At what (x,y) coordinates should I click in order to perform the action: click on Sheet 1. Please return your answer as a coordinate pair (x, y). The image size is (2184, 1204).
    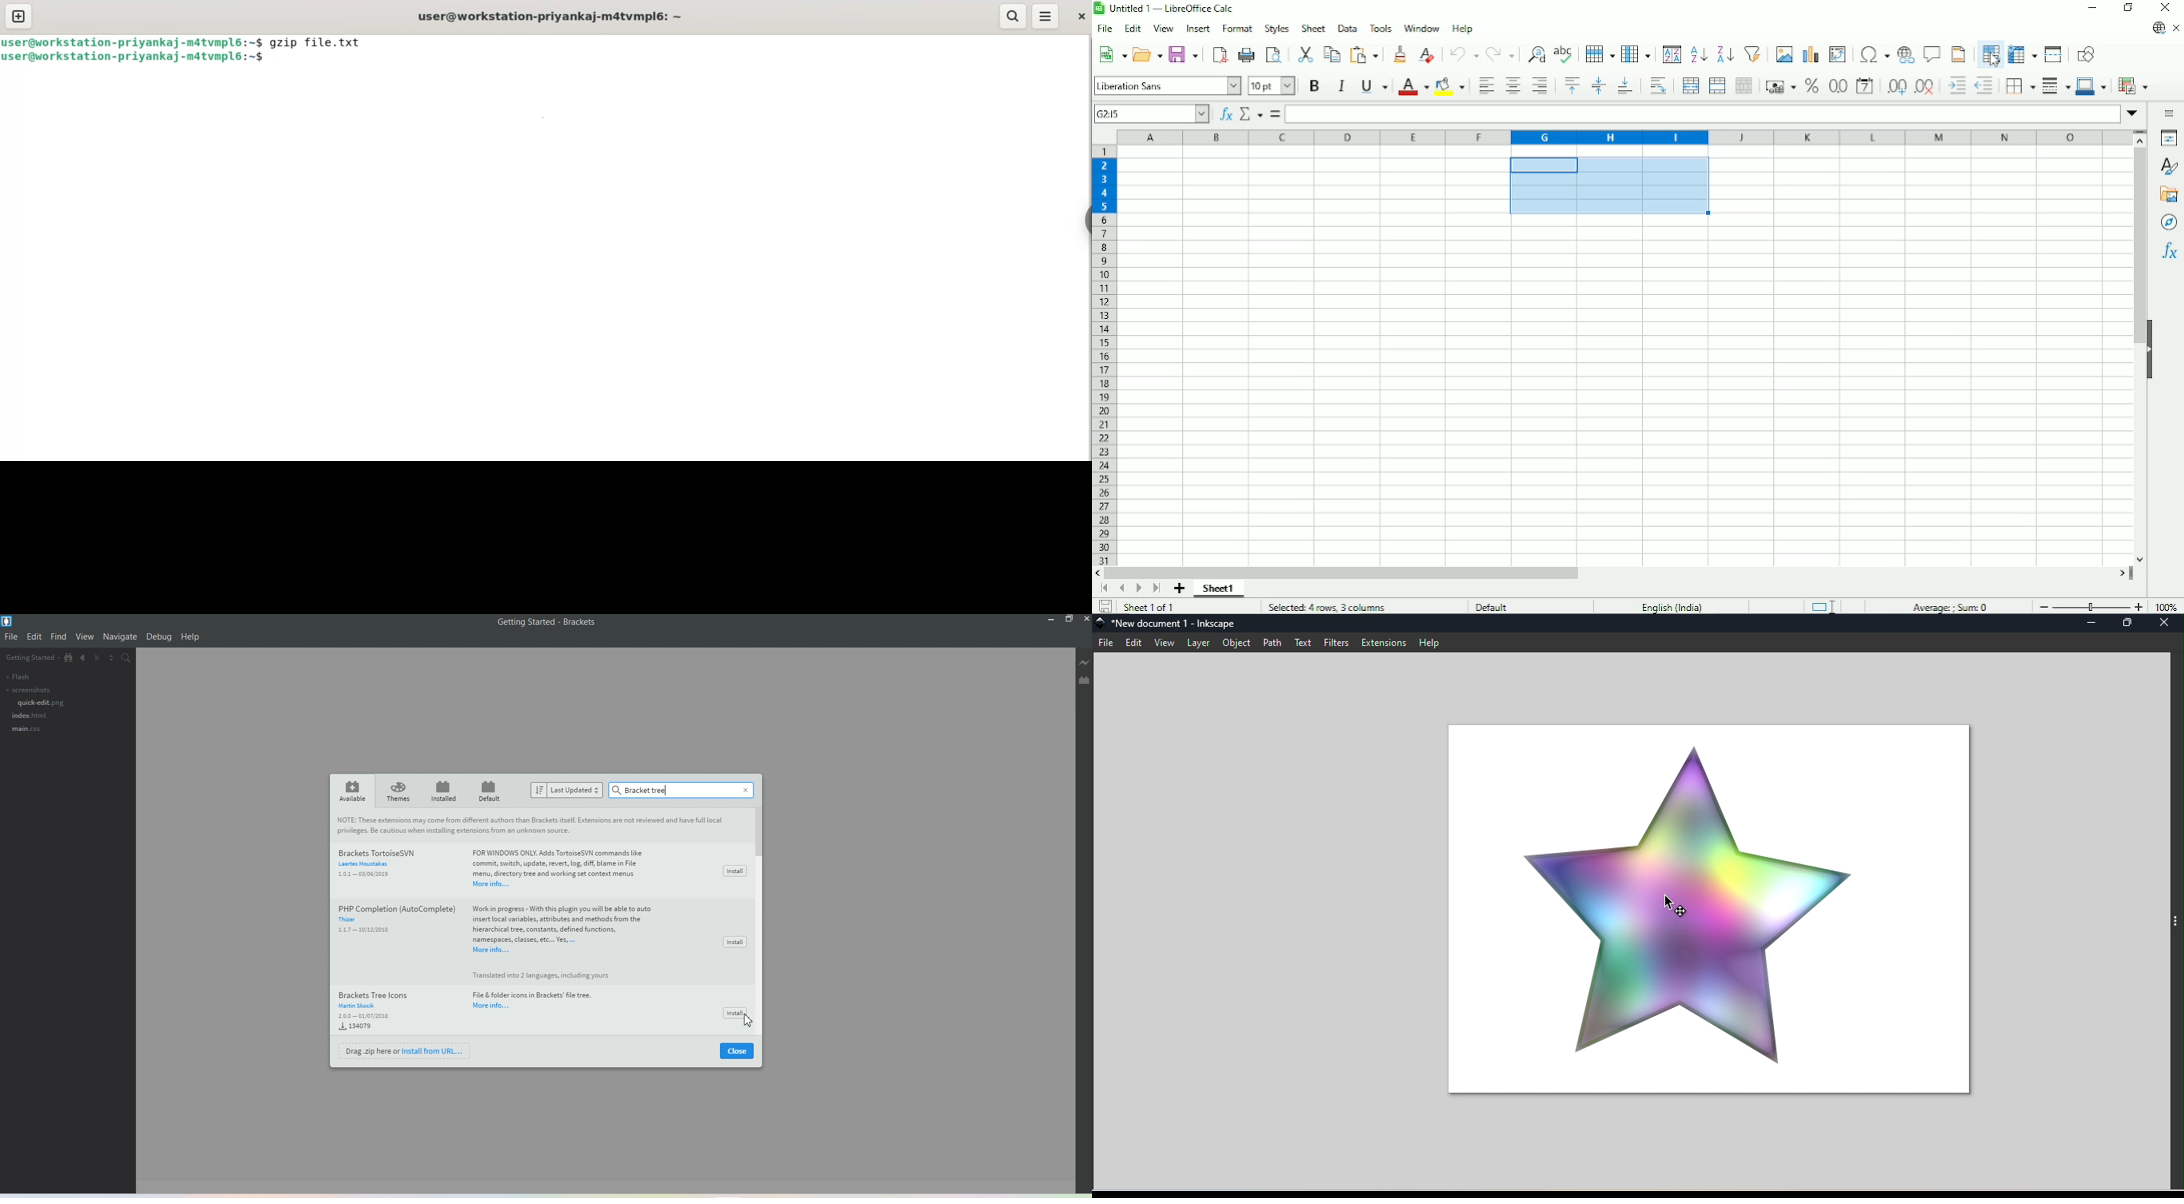
    Looking at the image, I should click on (1221, 589).